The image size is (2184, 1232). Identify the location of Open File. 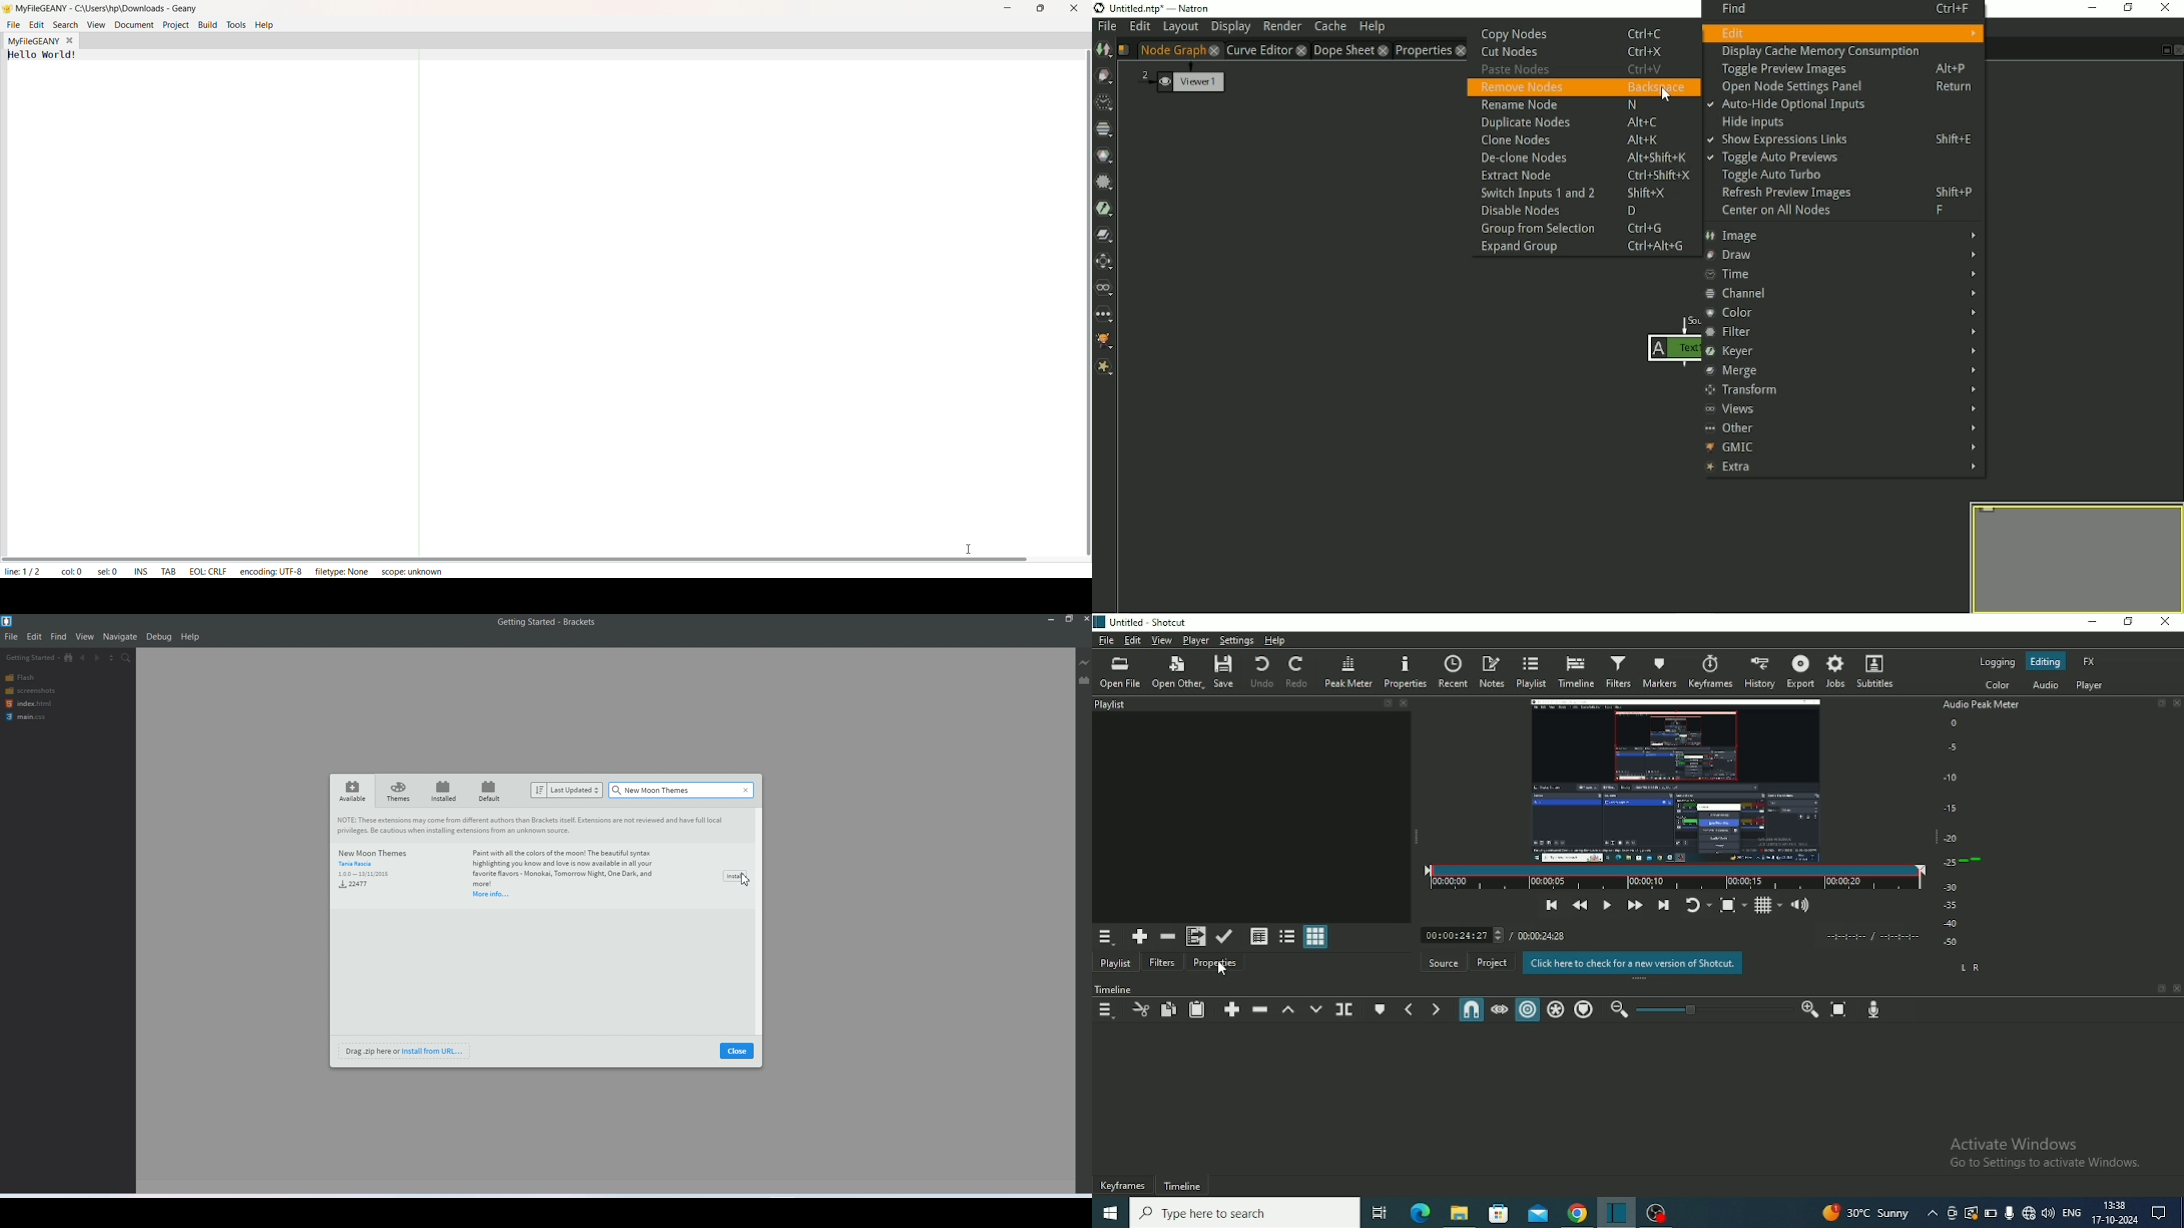
(1119, 673).